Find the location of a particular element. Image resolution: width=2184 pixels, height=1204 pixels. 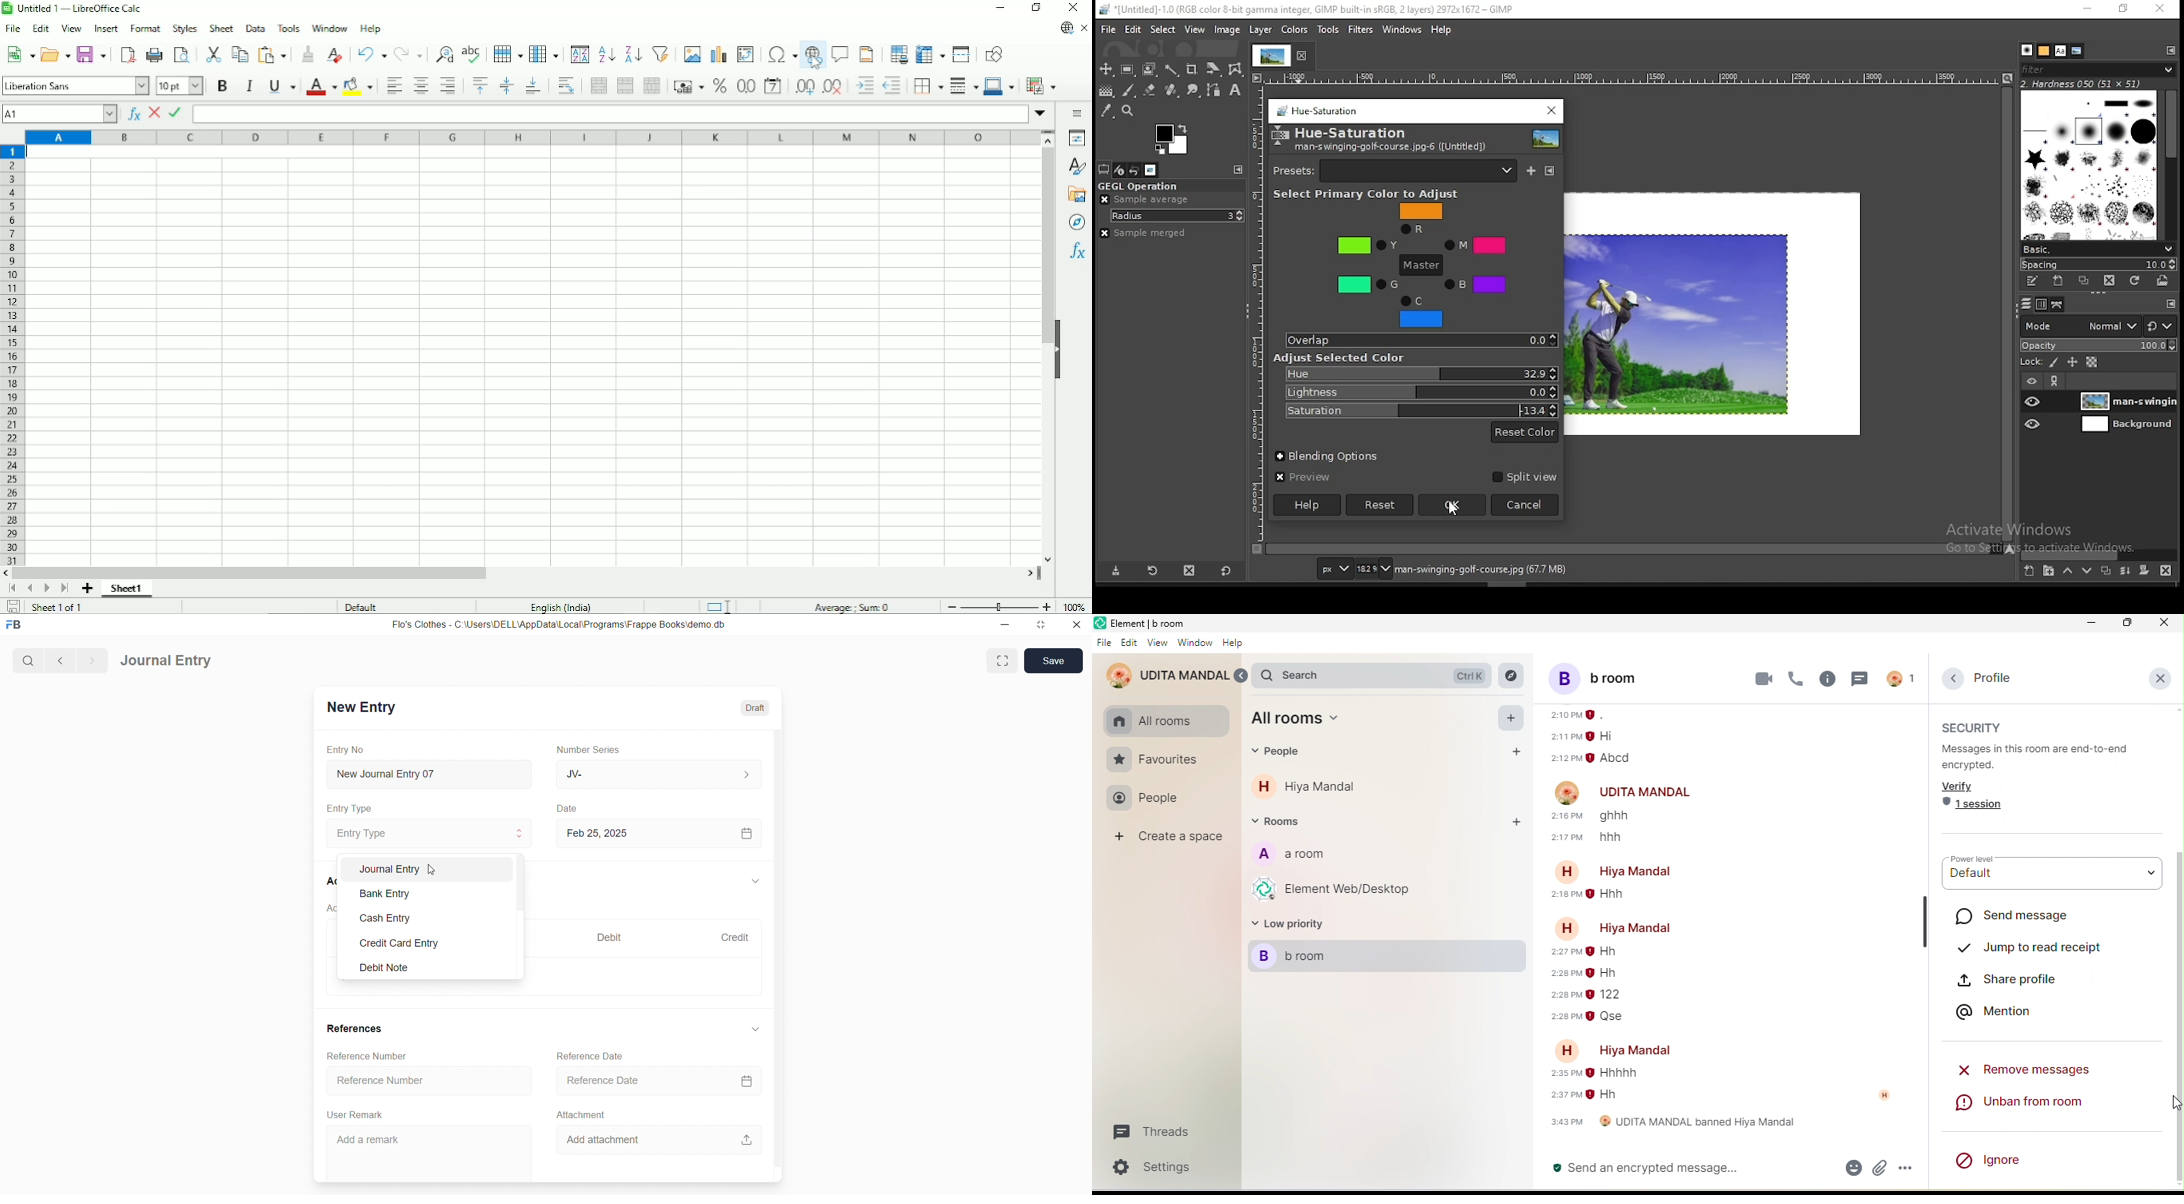

close is located at coordinates (2160, 677).